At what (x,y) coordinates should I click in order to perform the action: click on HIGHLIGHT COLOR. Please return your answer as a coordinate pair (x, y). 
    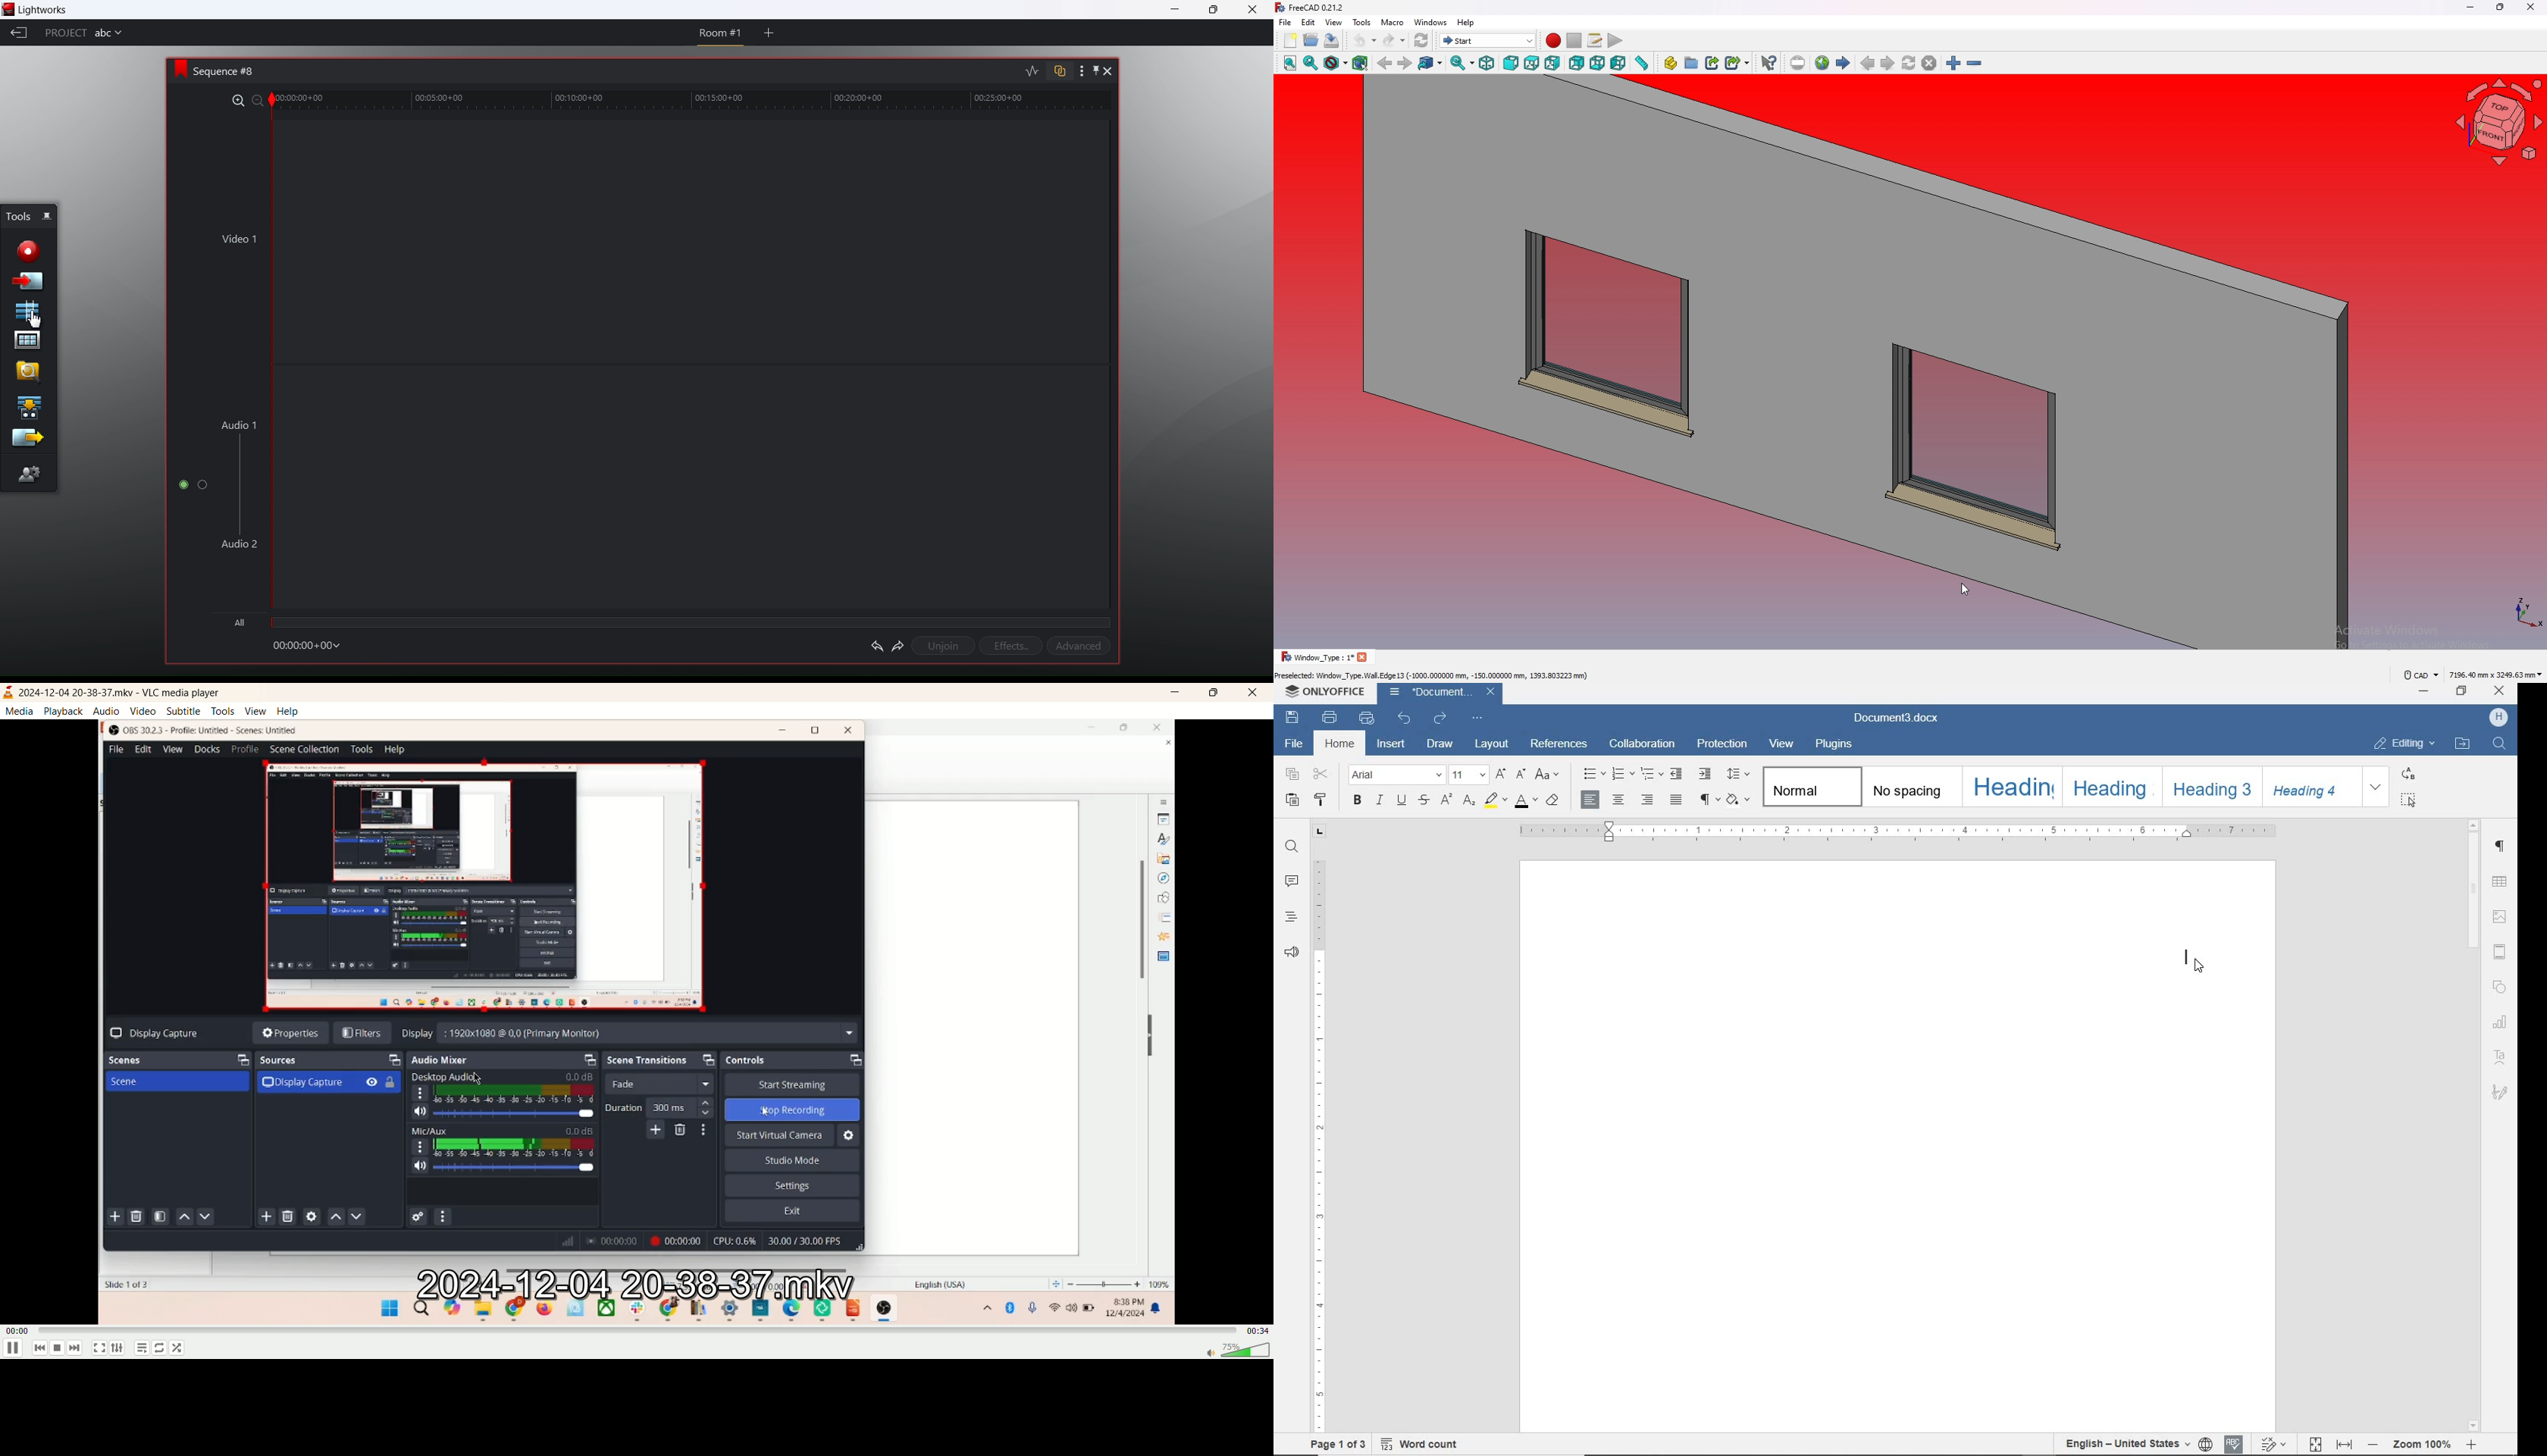
    Looking at the image, I should click on (1494, 800).